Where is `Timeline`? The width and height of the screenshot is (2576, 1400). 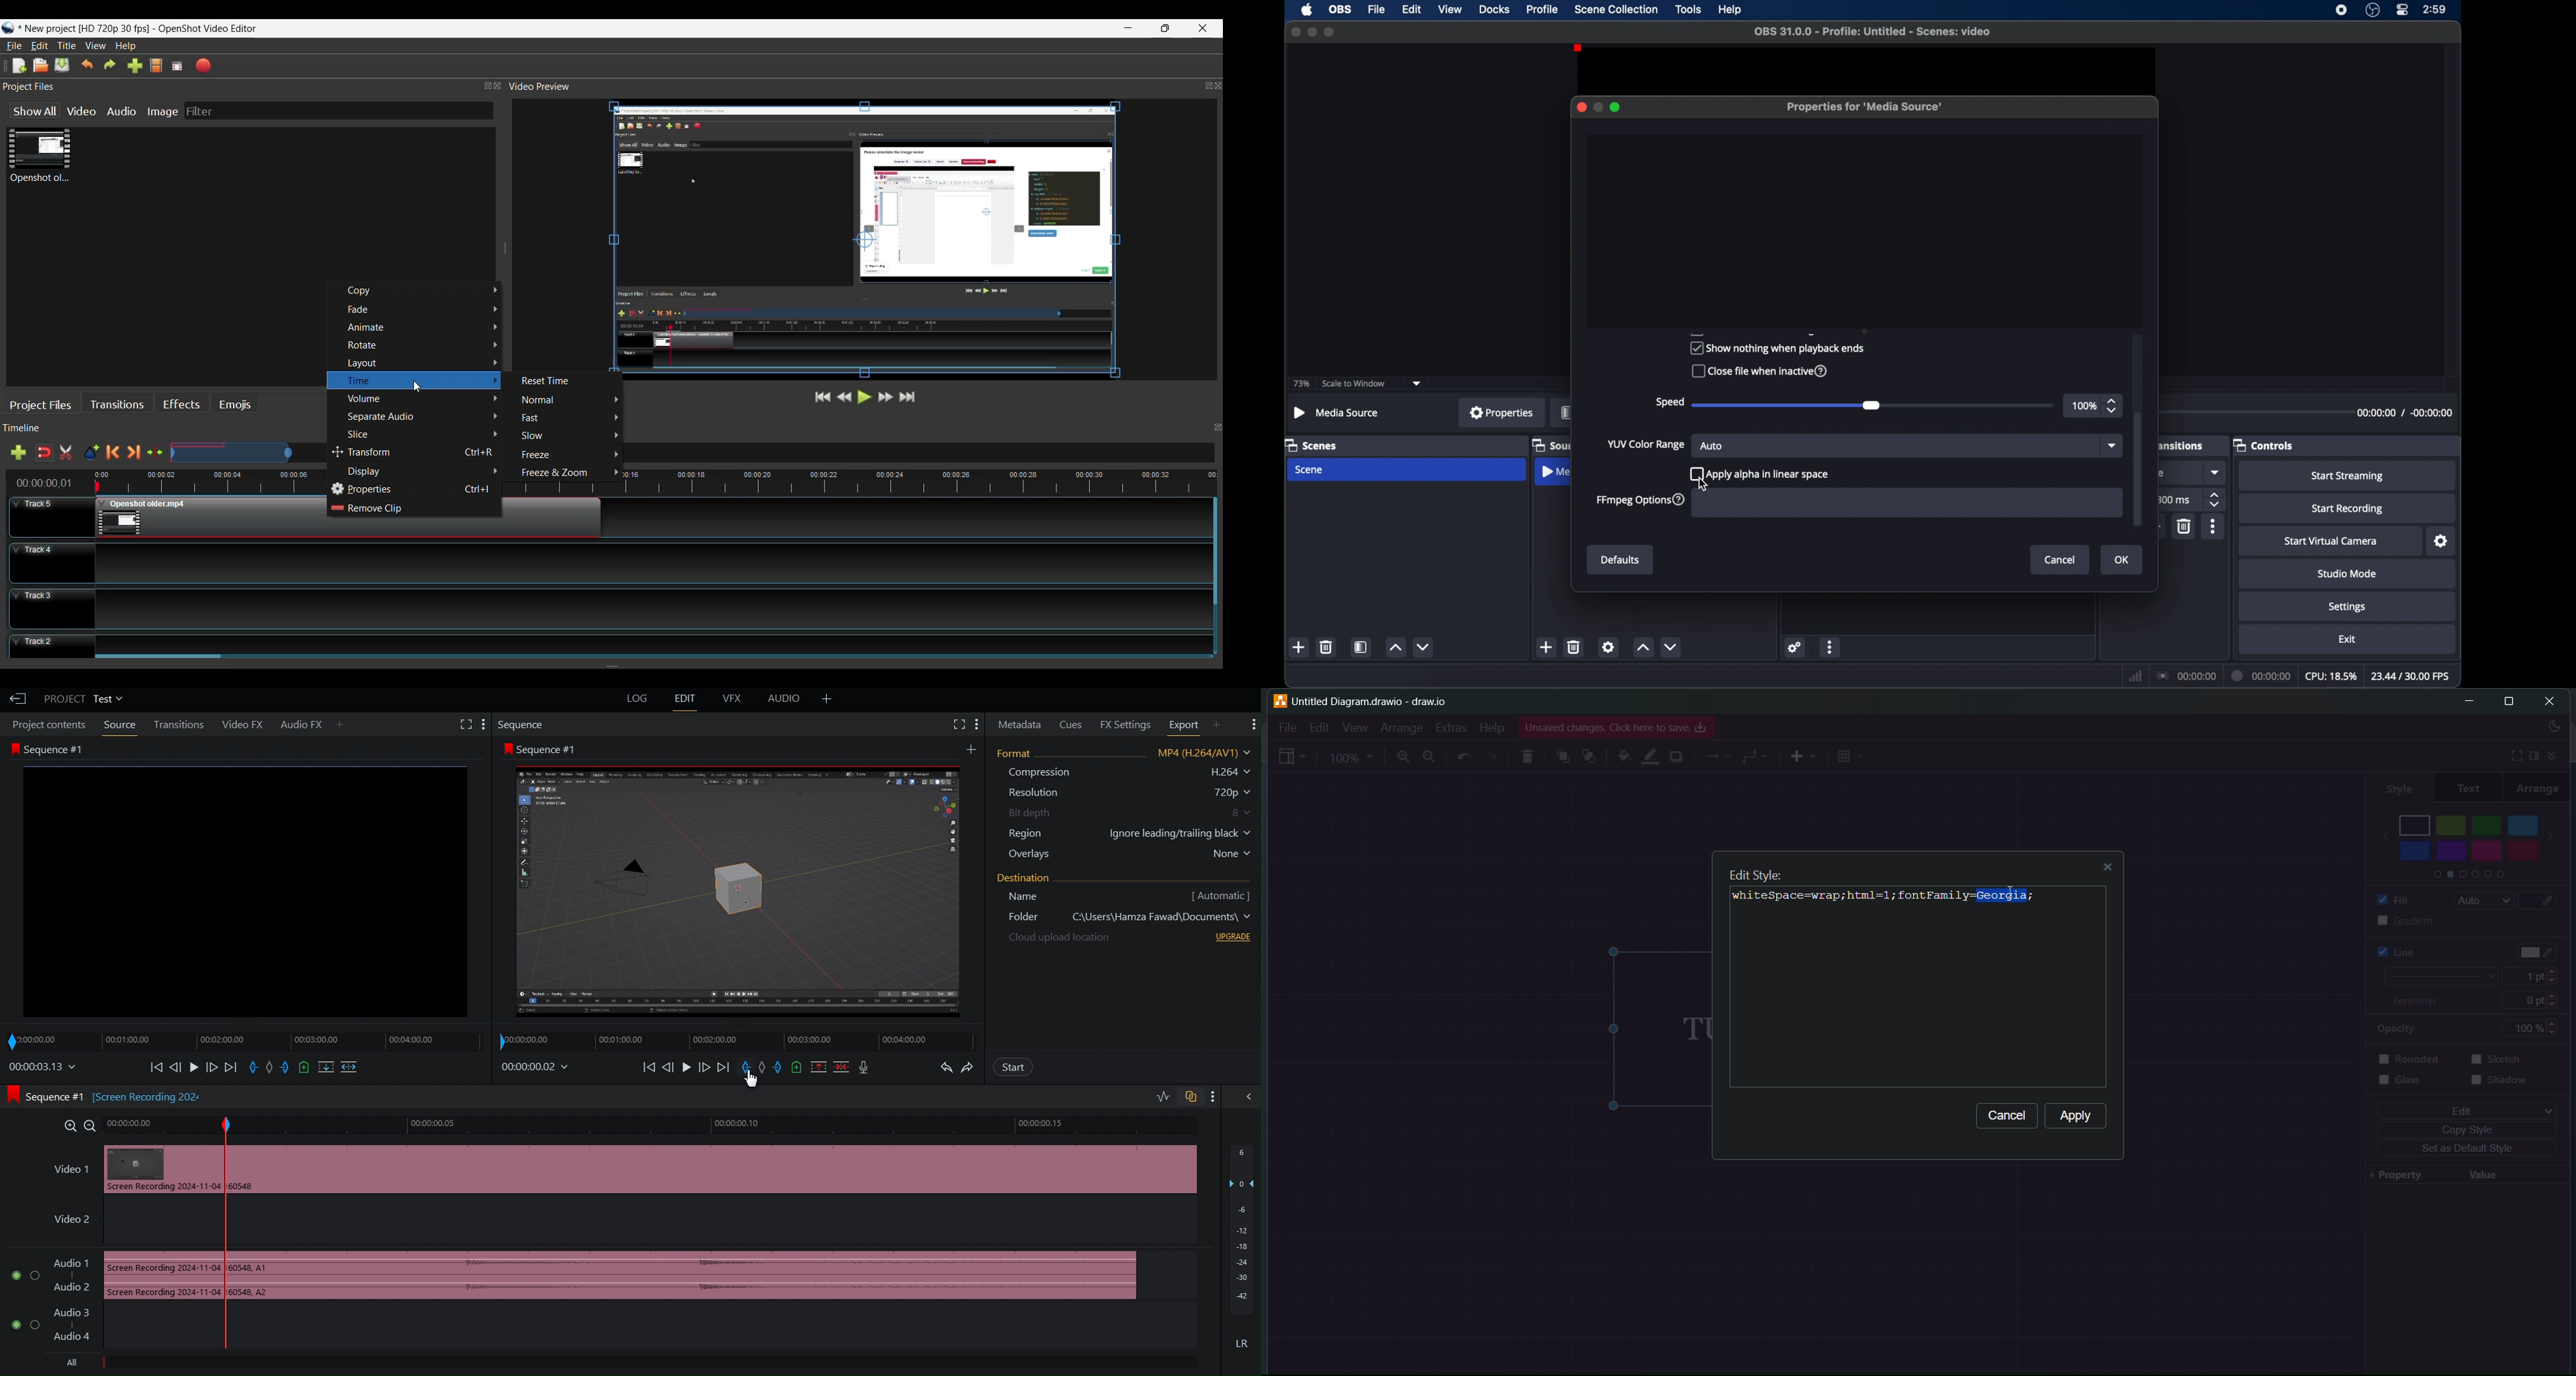
Timeline is located at coordinates (712, 1125).